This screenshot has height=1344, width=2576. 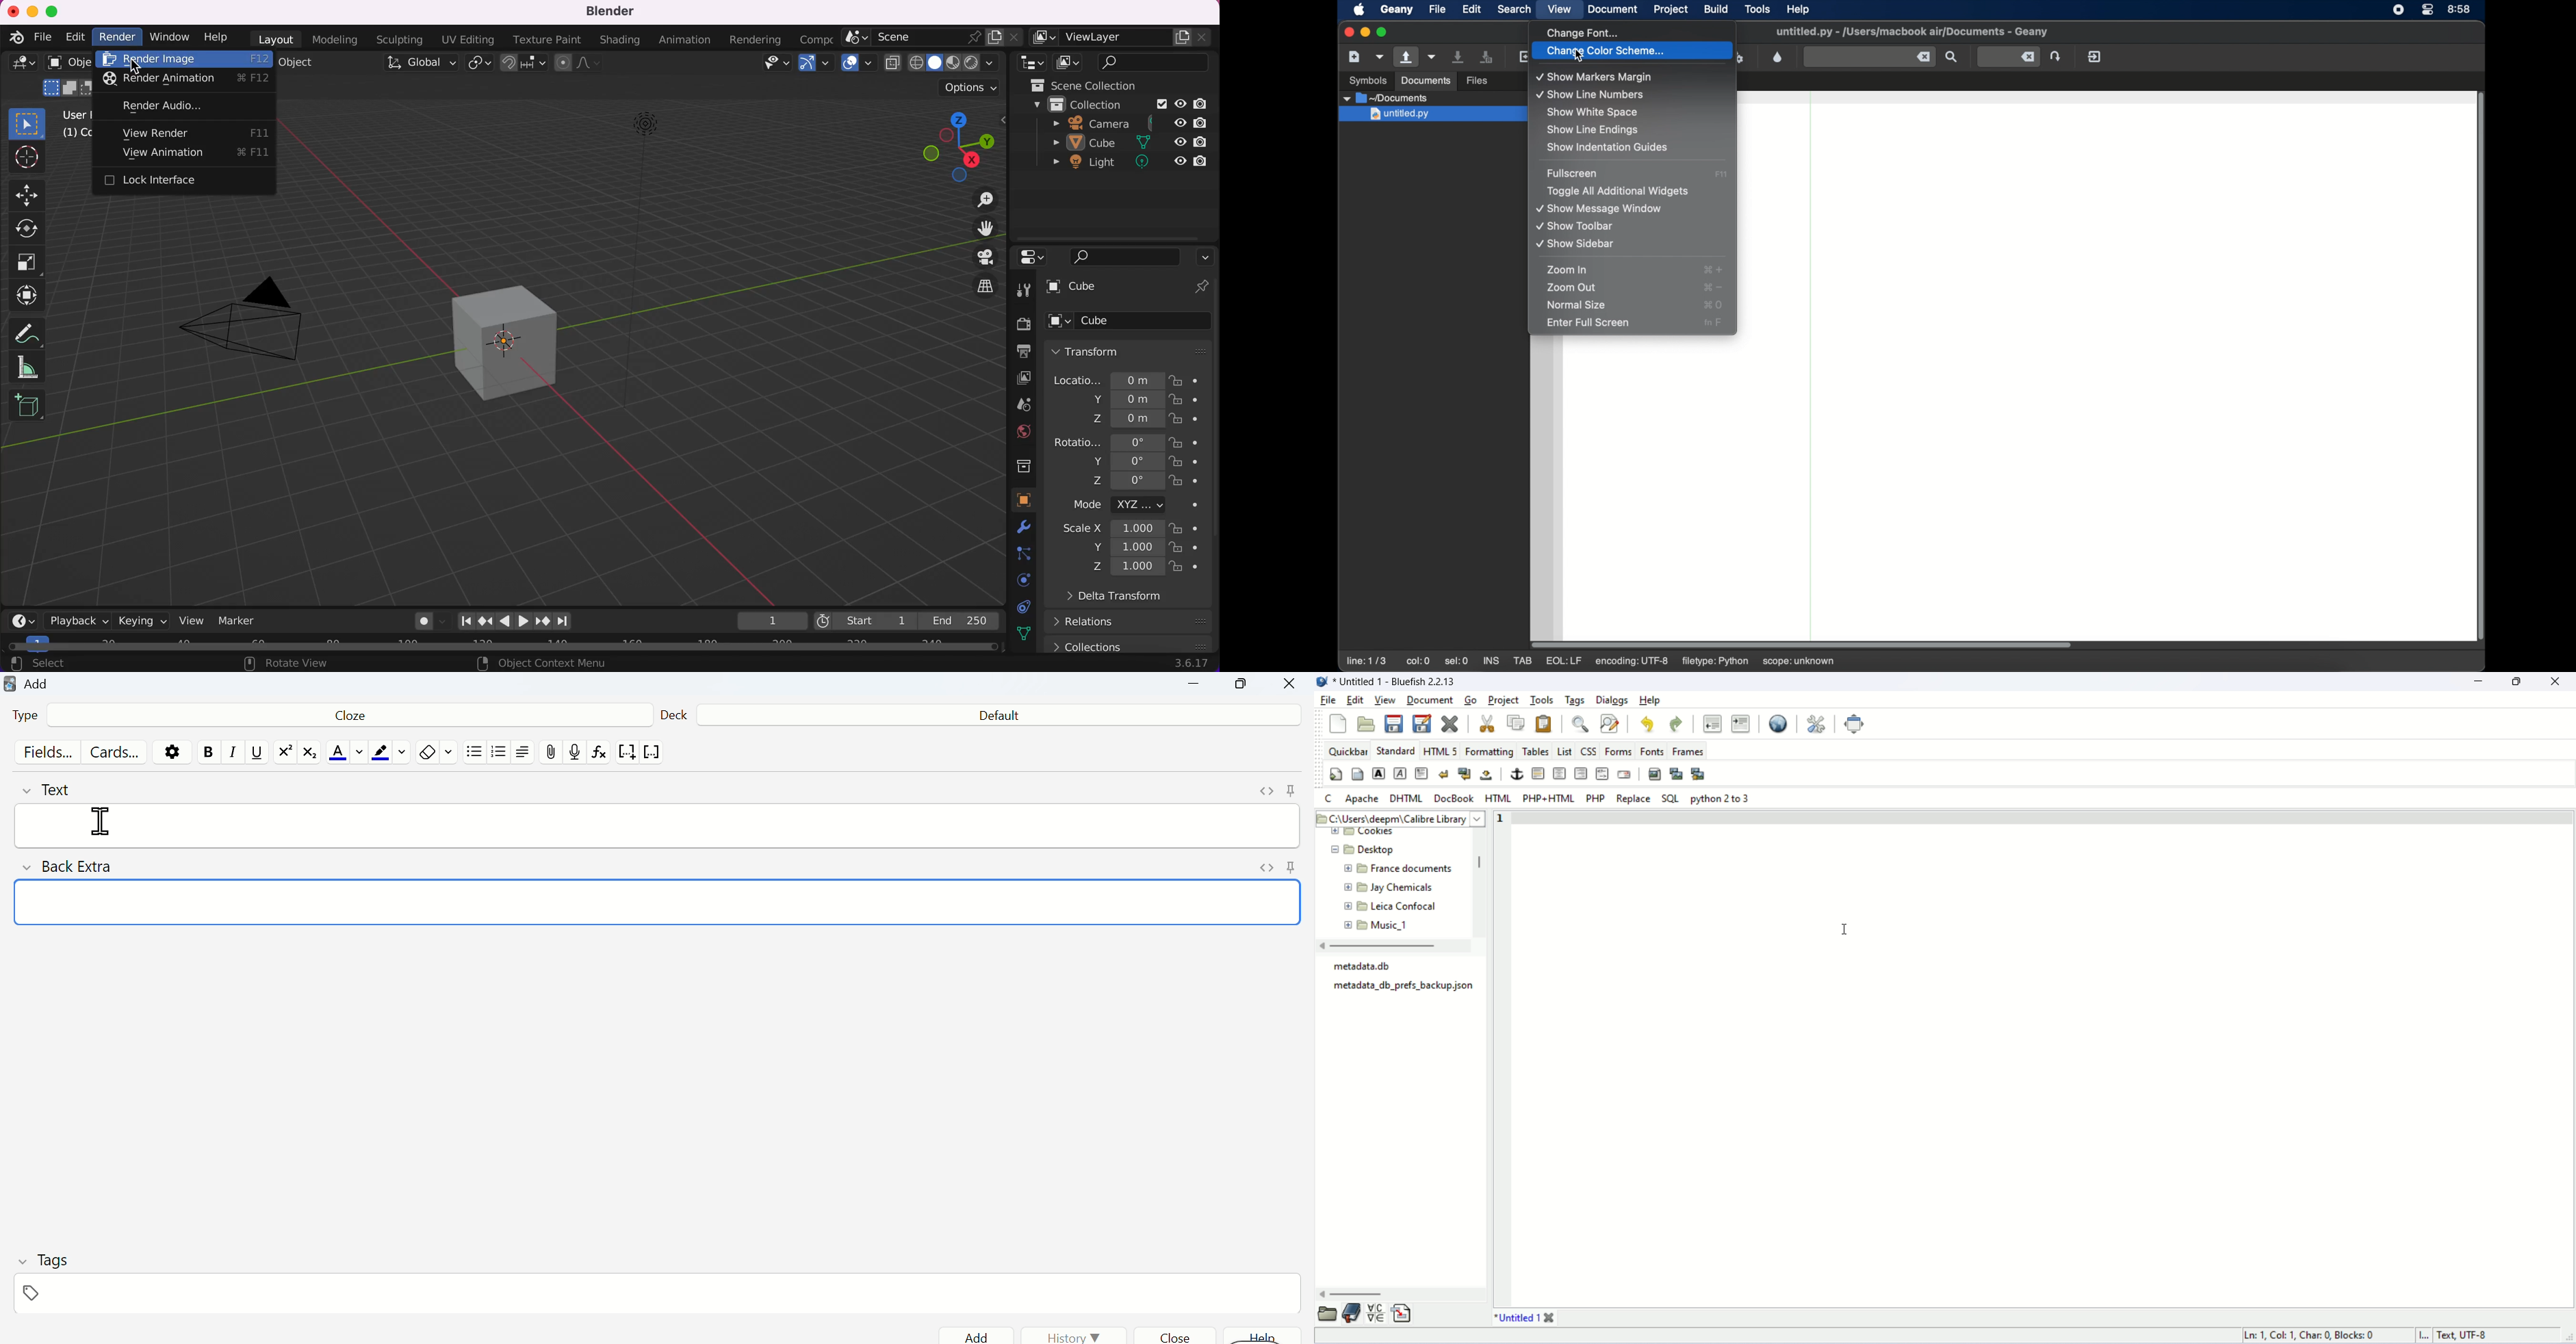 I want to click on PHP, so click(x=1595, y=798).